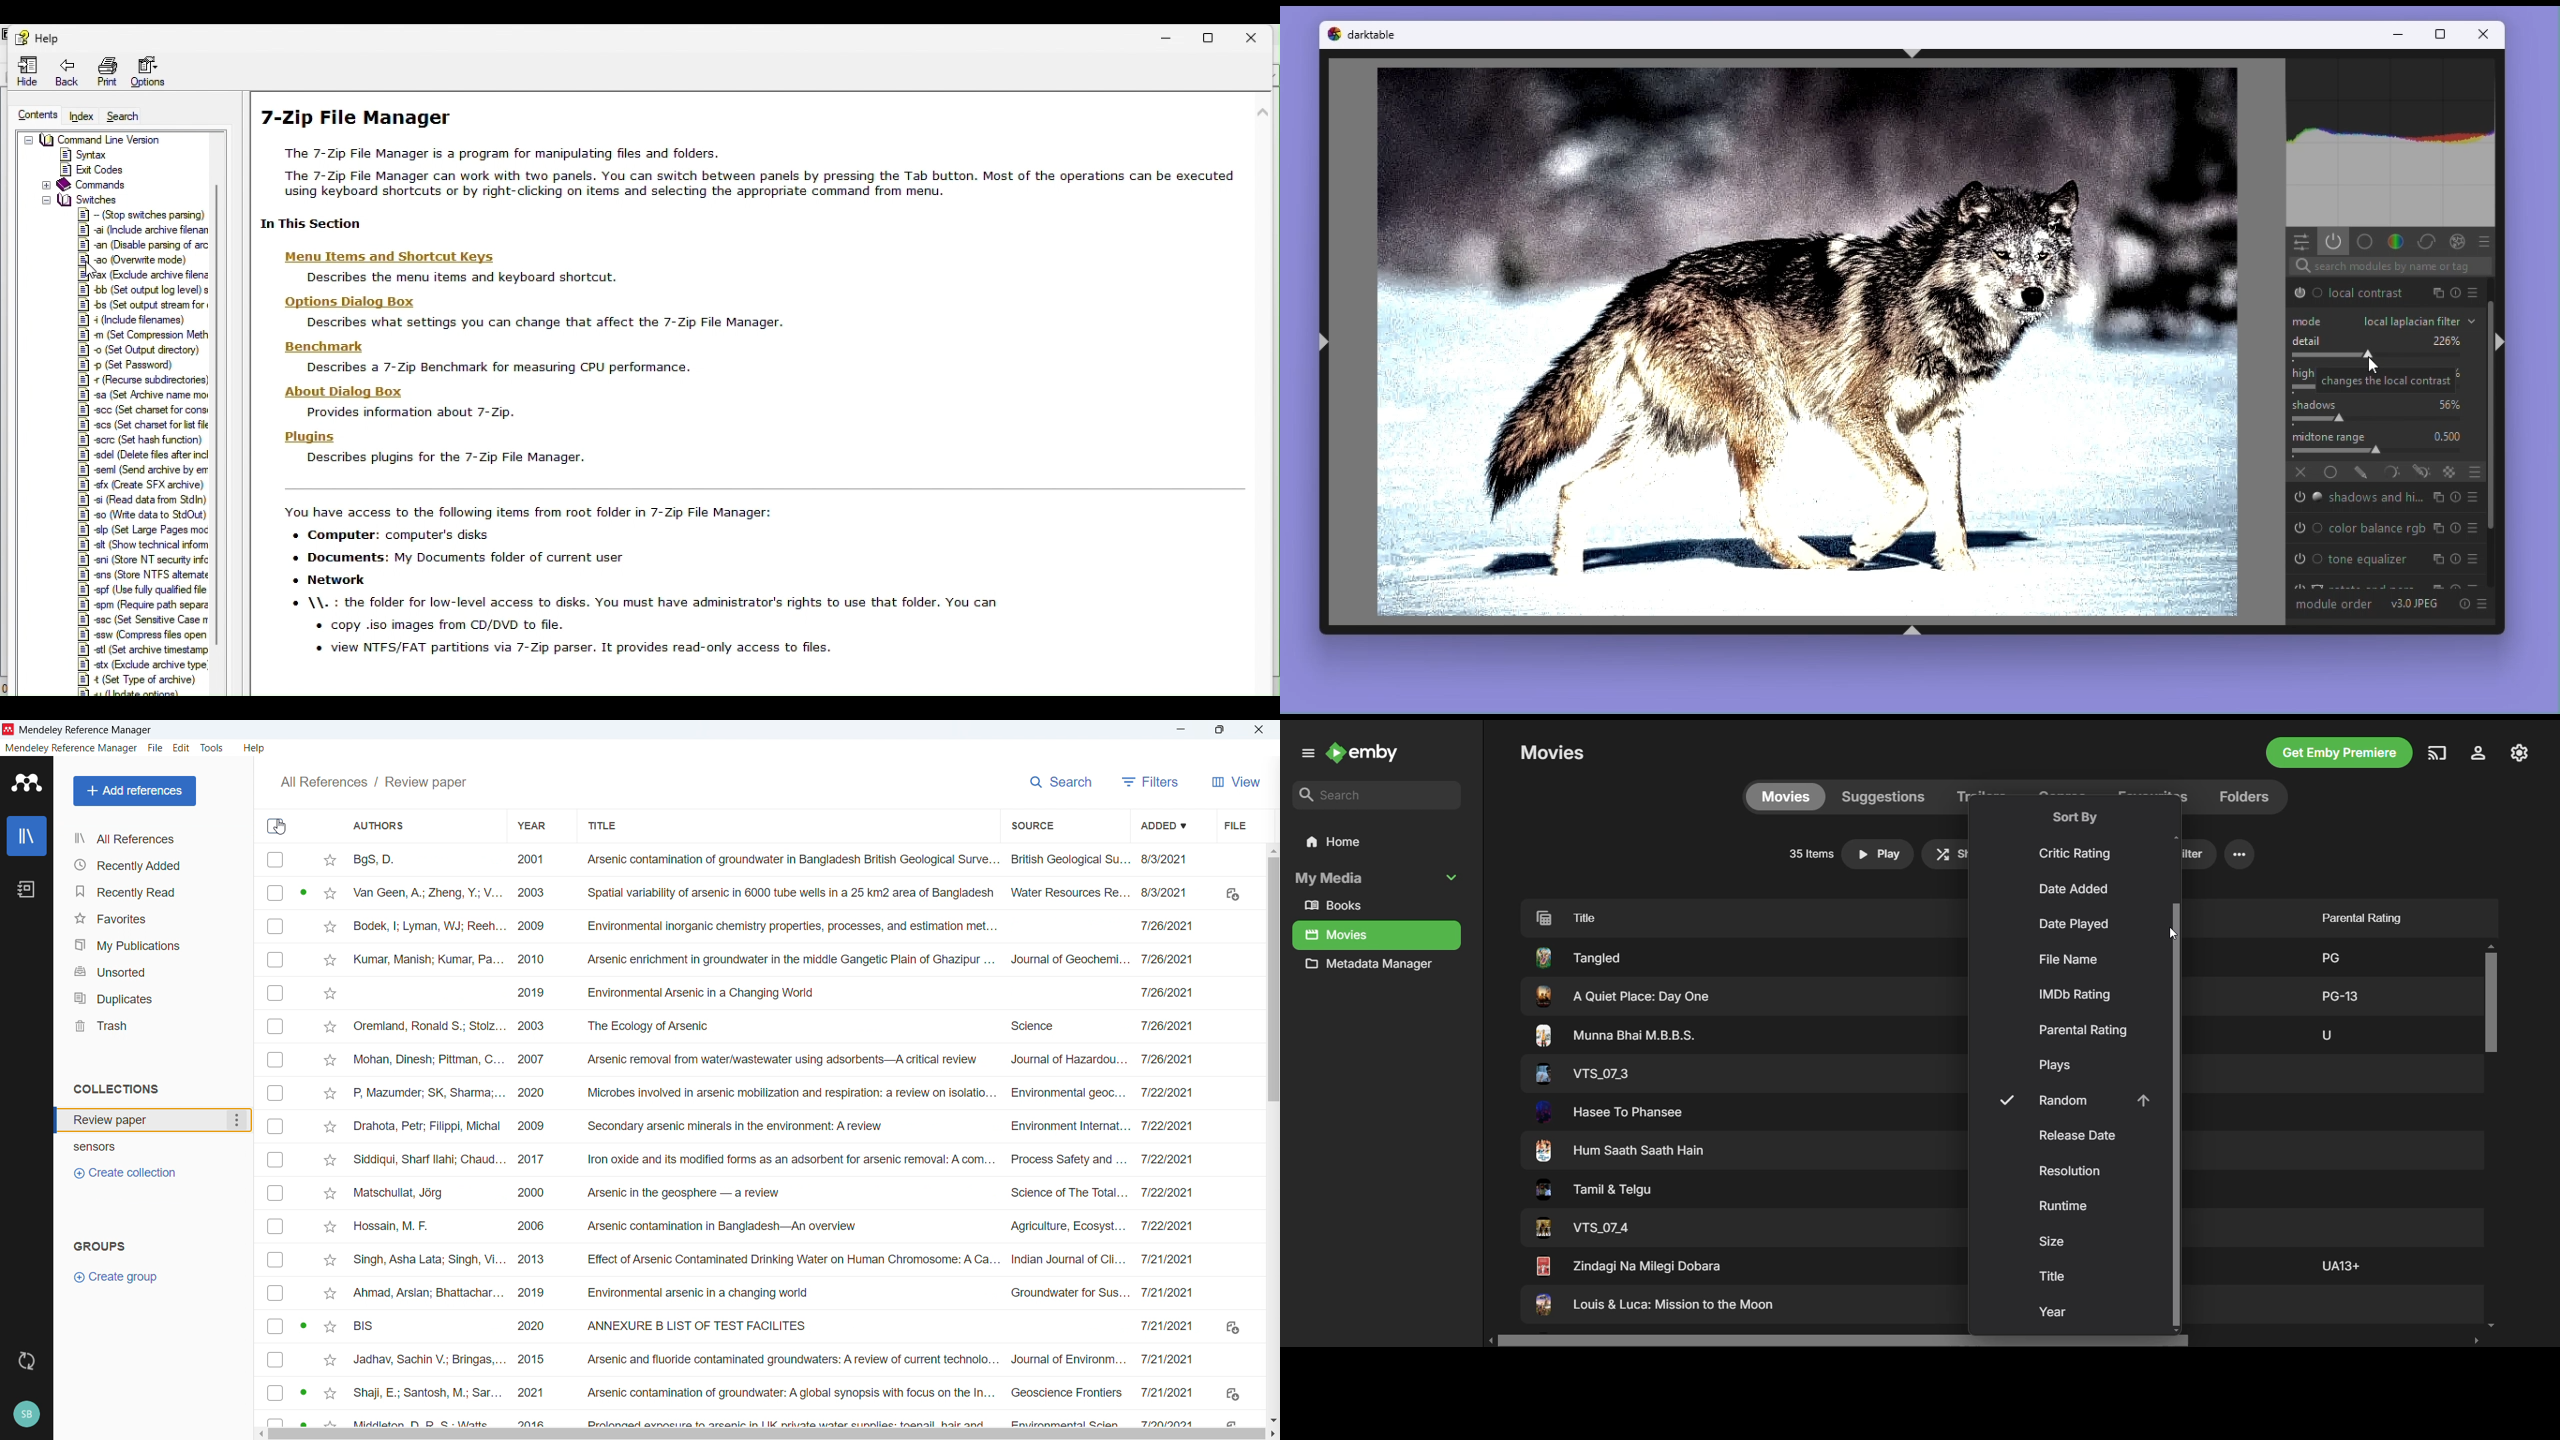 The image size is (2576, 1456). What do you see at coordinates (87, 730) in the screenshot?
I see `Mendeley reference manager` at bounding box center [87, 730].